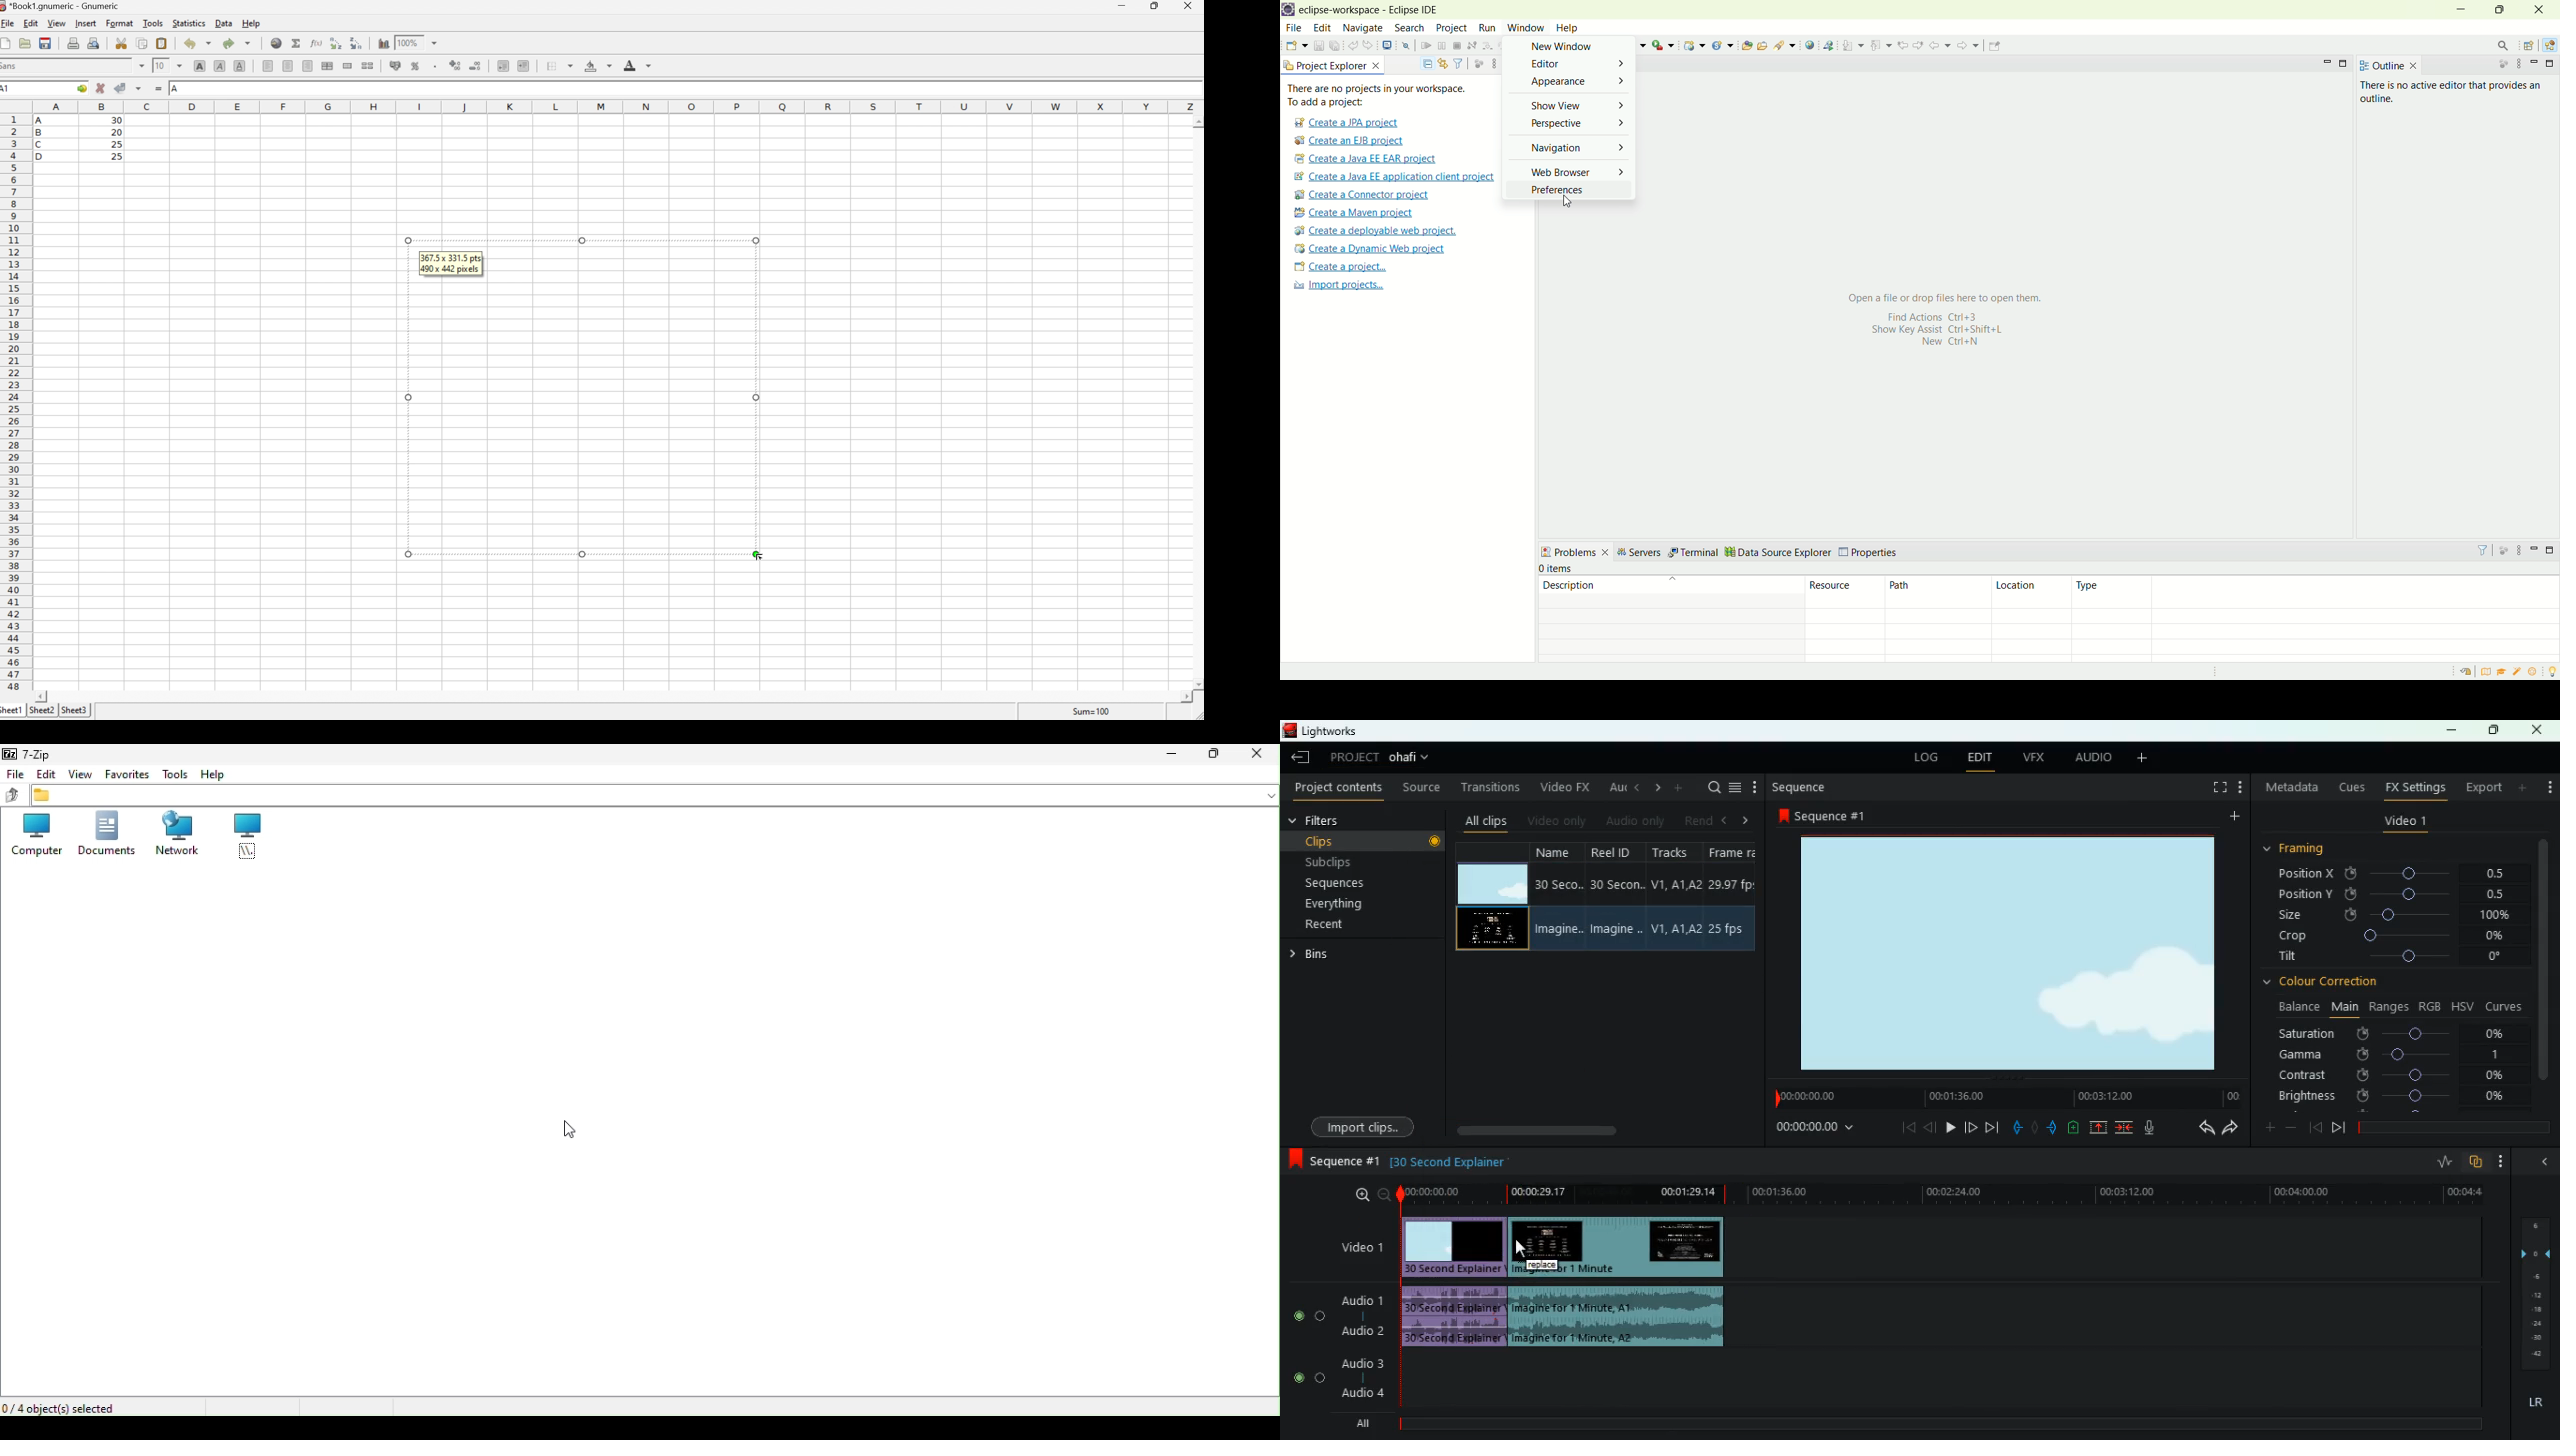 Image resolution: width=2576 pixels, height=1456 pixels. Describe the element at coordinates (318, 42) in the screenshot. I see `Edit function in current cell` at that location.